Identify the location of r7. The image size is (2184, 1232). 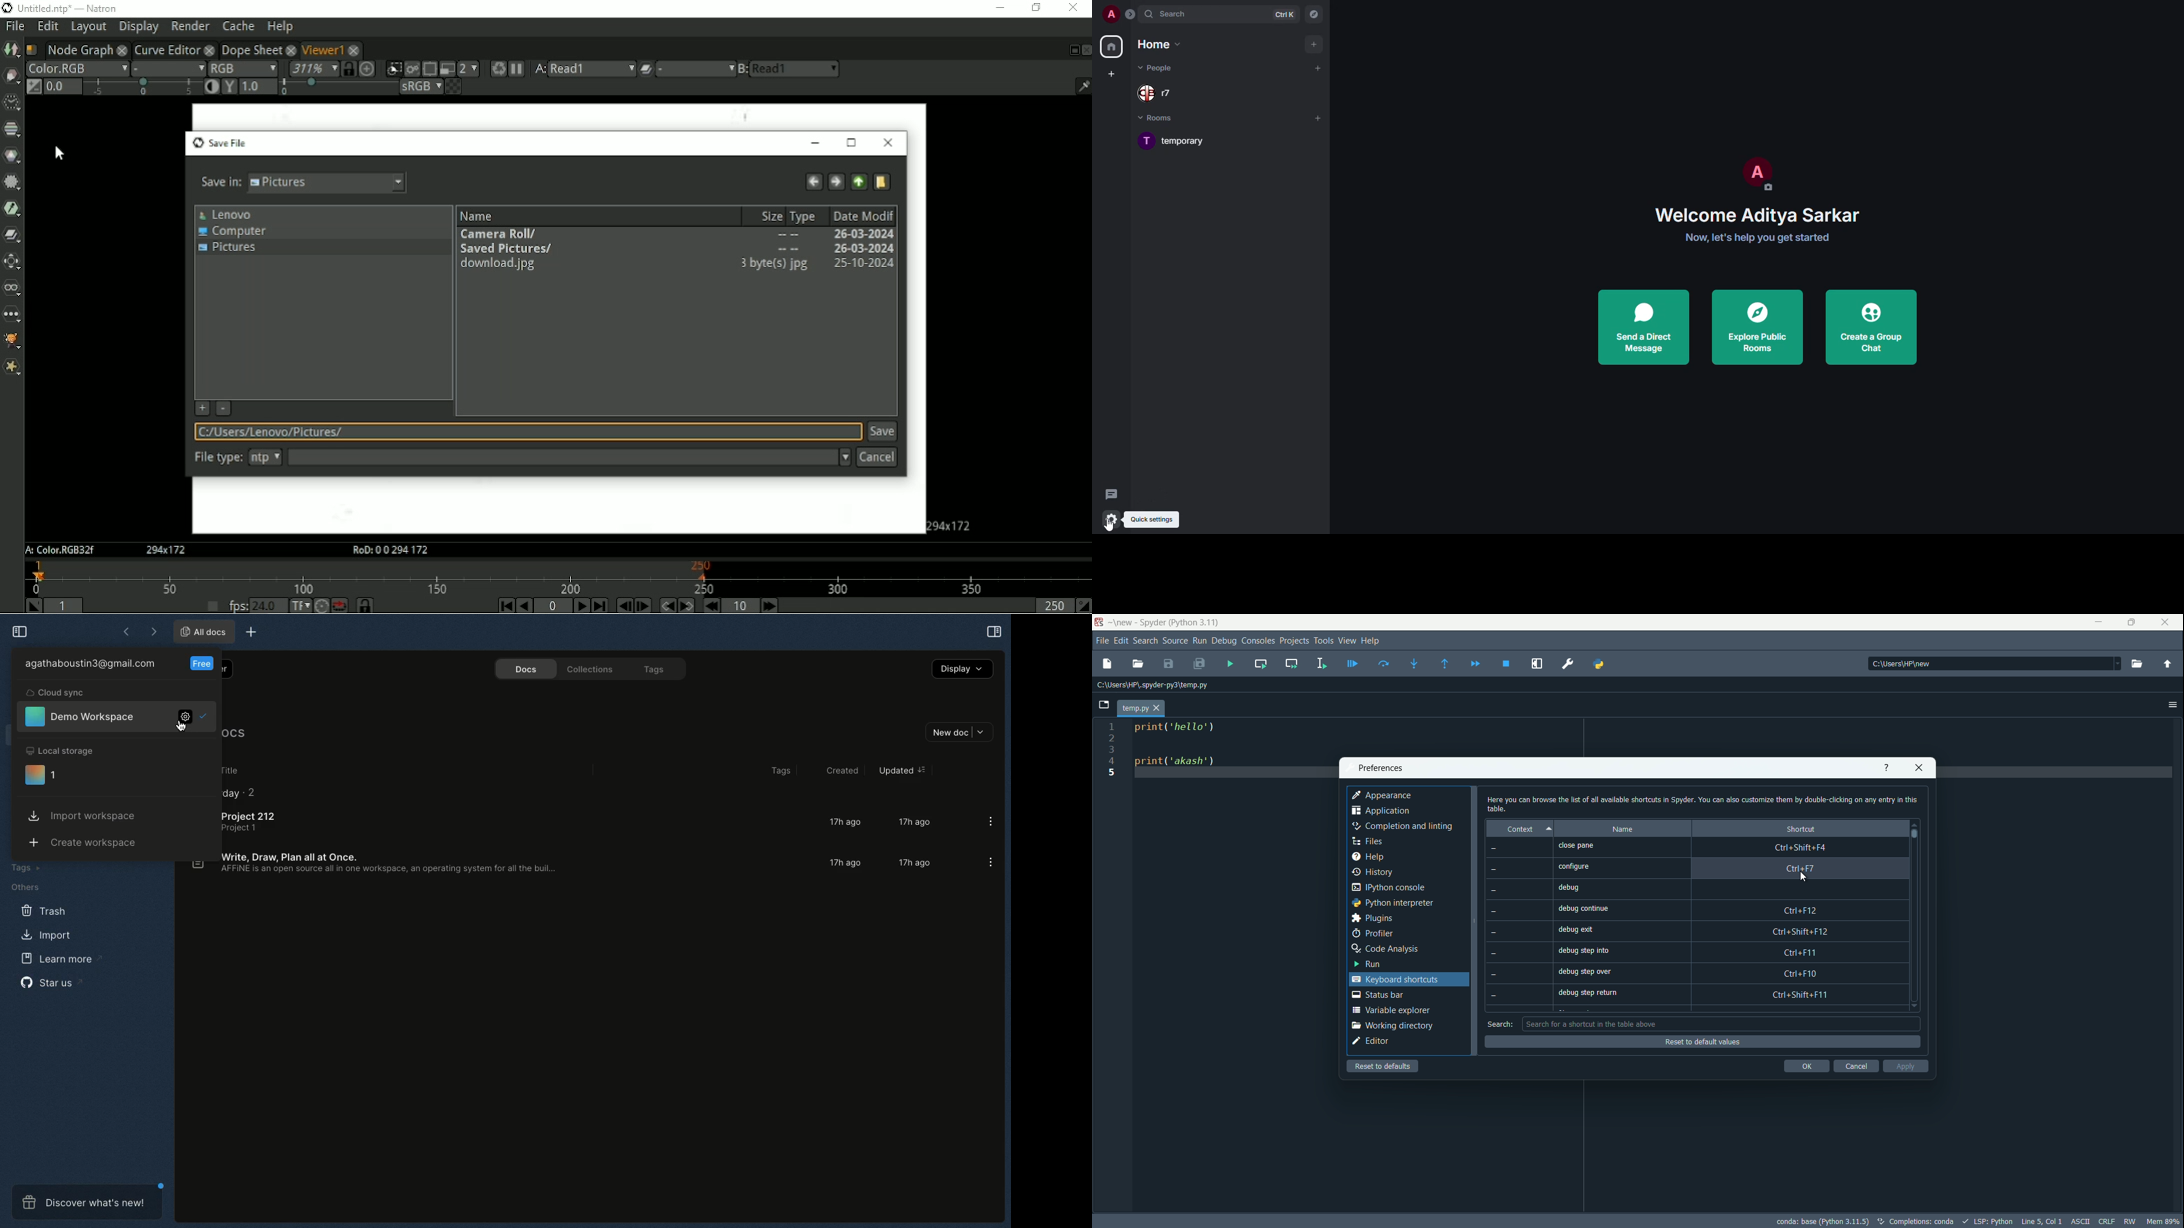
(1155, 90).